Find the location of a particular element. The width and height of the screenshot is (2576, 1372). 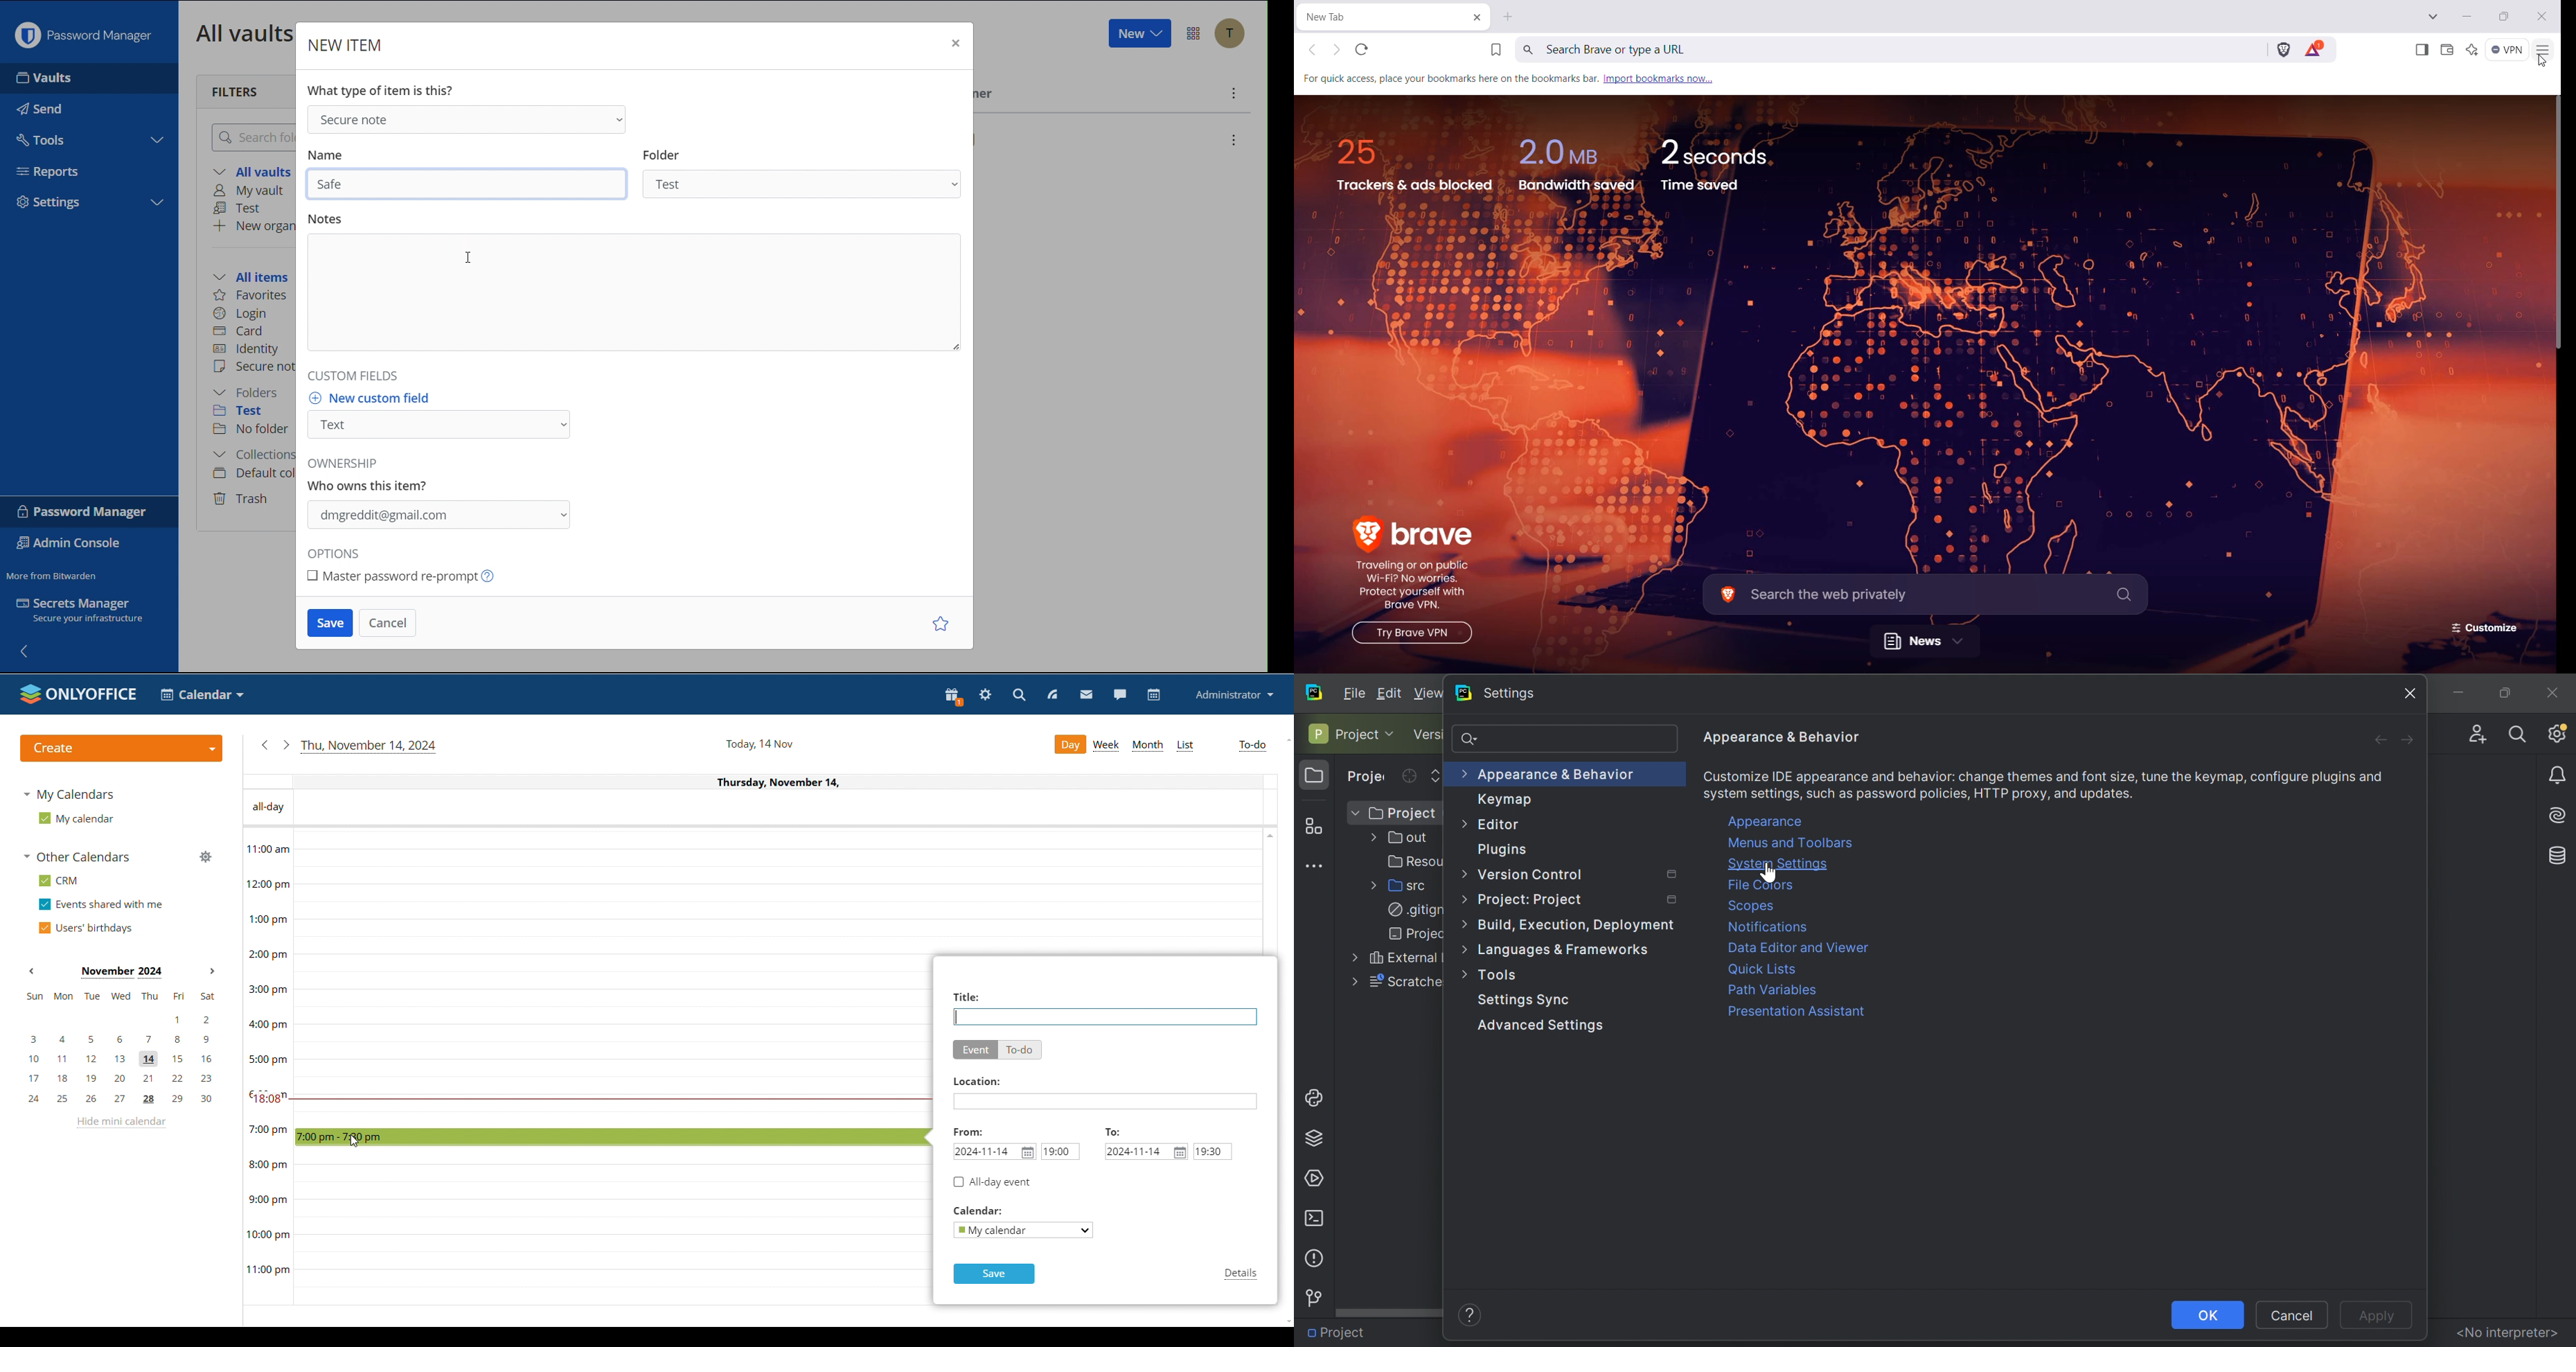

Scopes is located at coordinates (1753, 905).